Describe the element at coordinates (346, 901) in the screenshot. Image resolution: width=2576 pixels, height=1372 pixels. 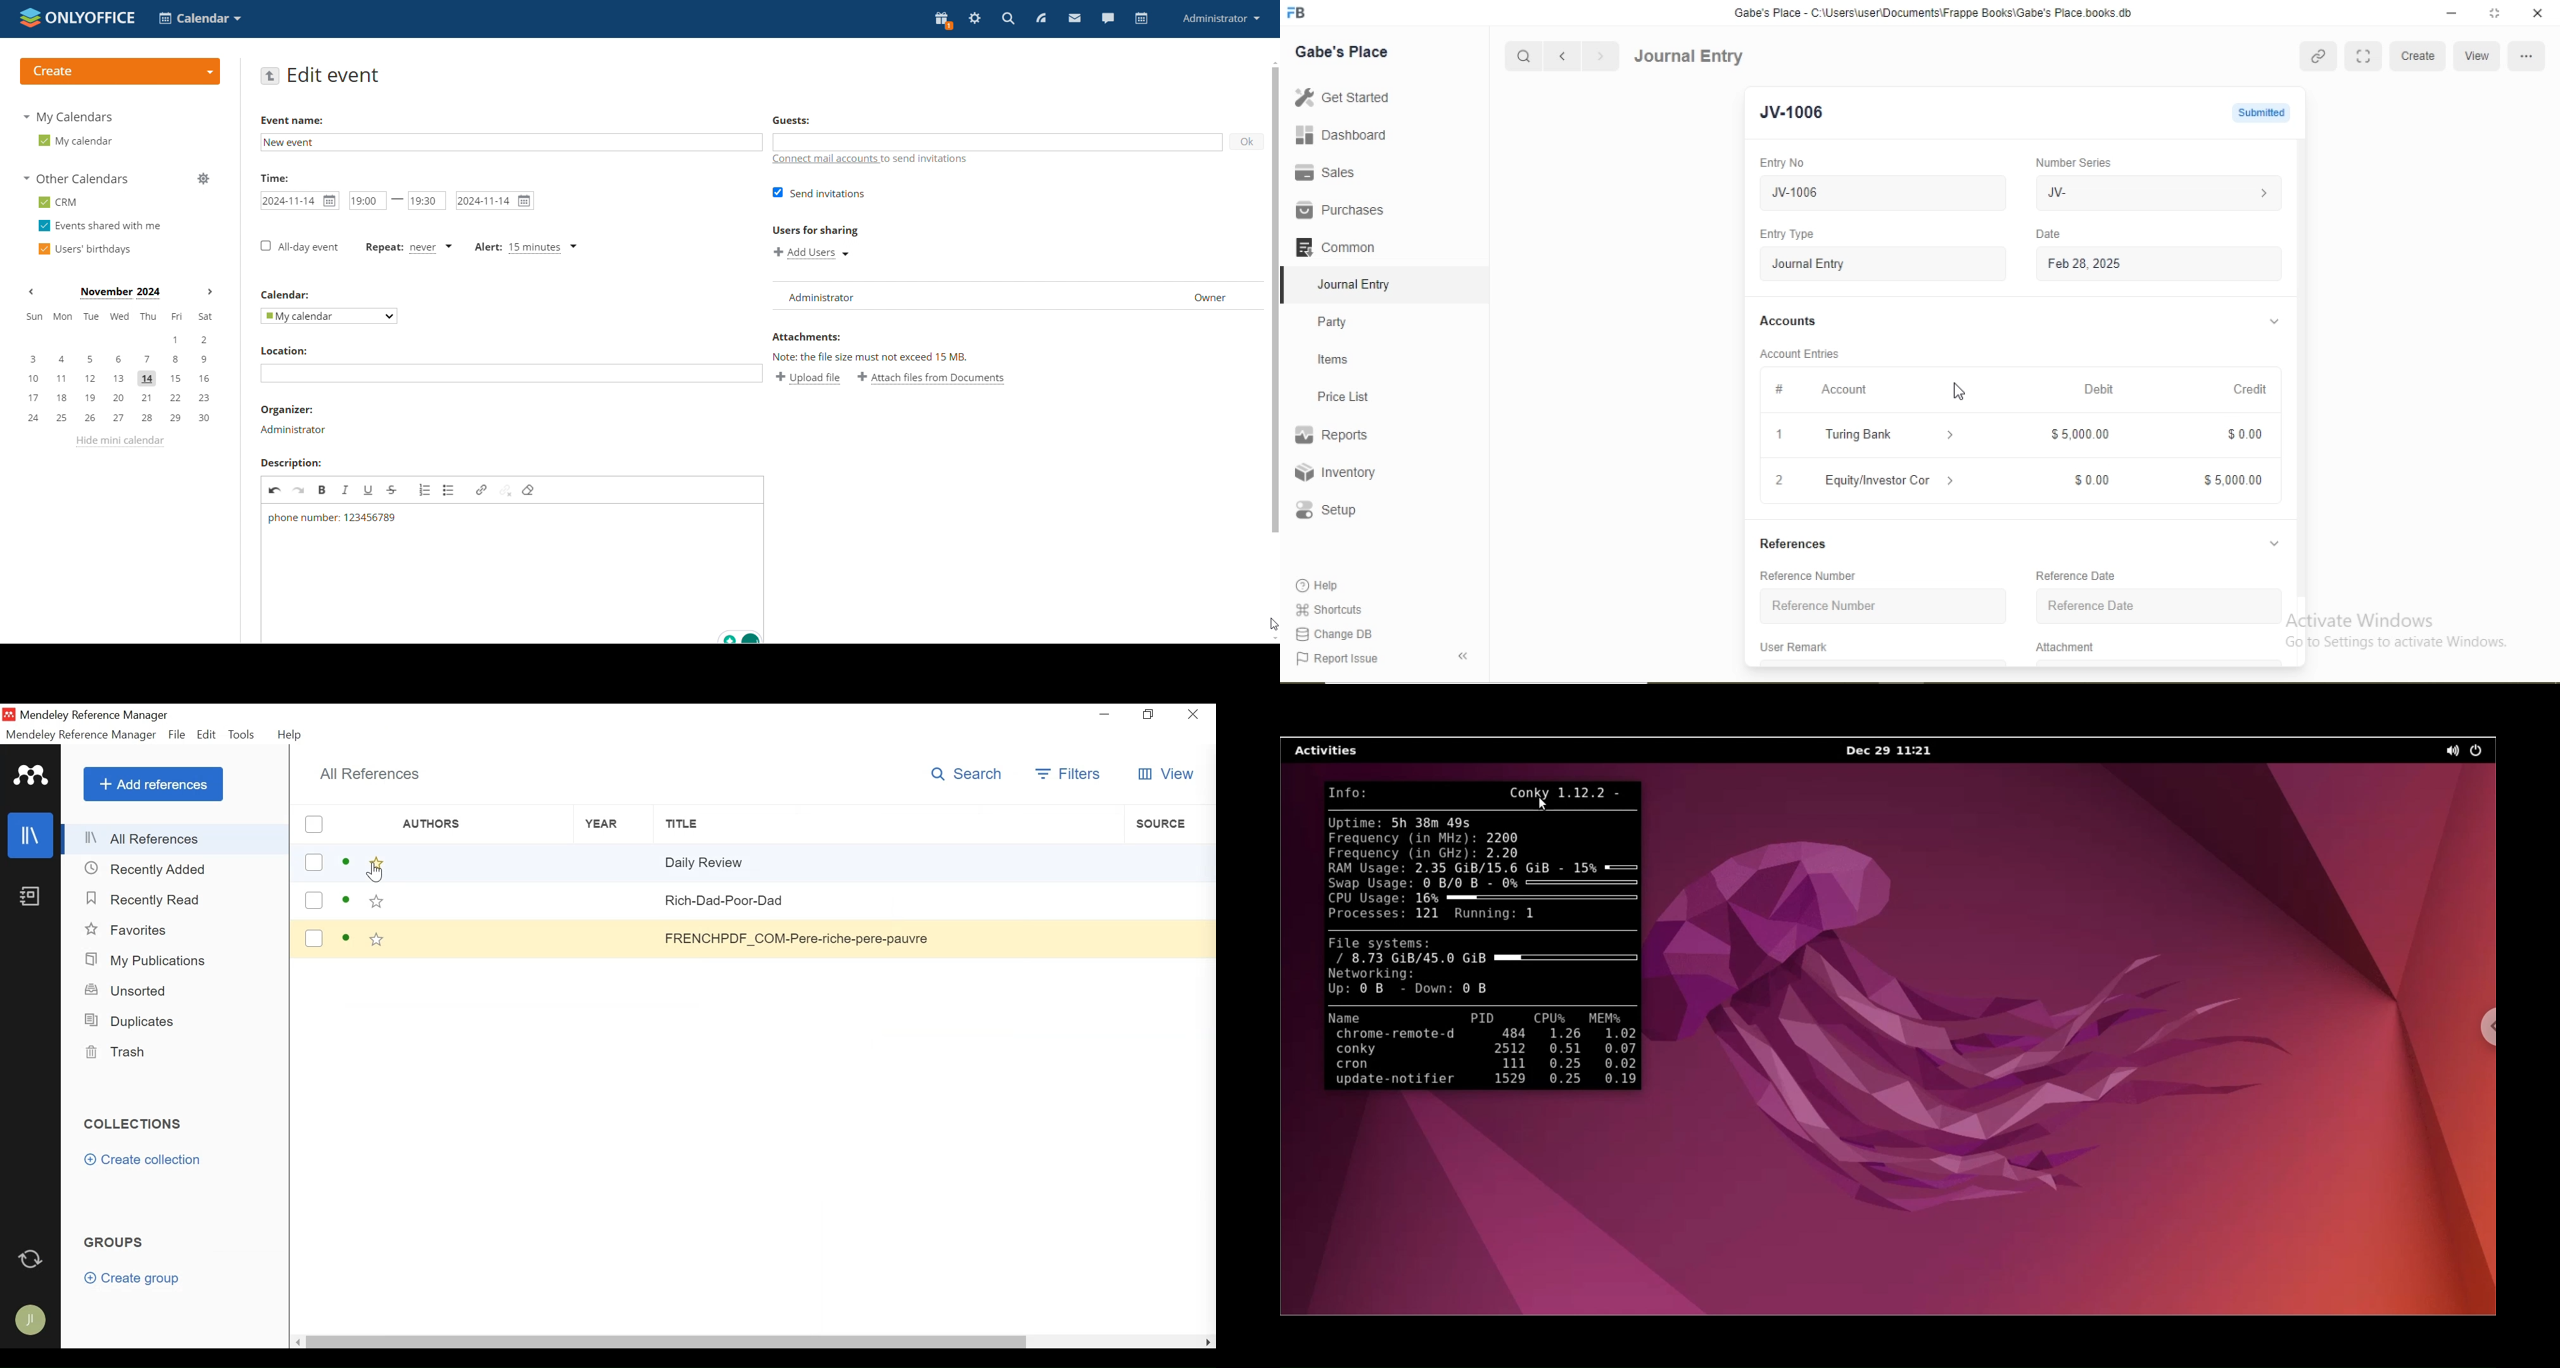
I see `Unread` at that location.